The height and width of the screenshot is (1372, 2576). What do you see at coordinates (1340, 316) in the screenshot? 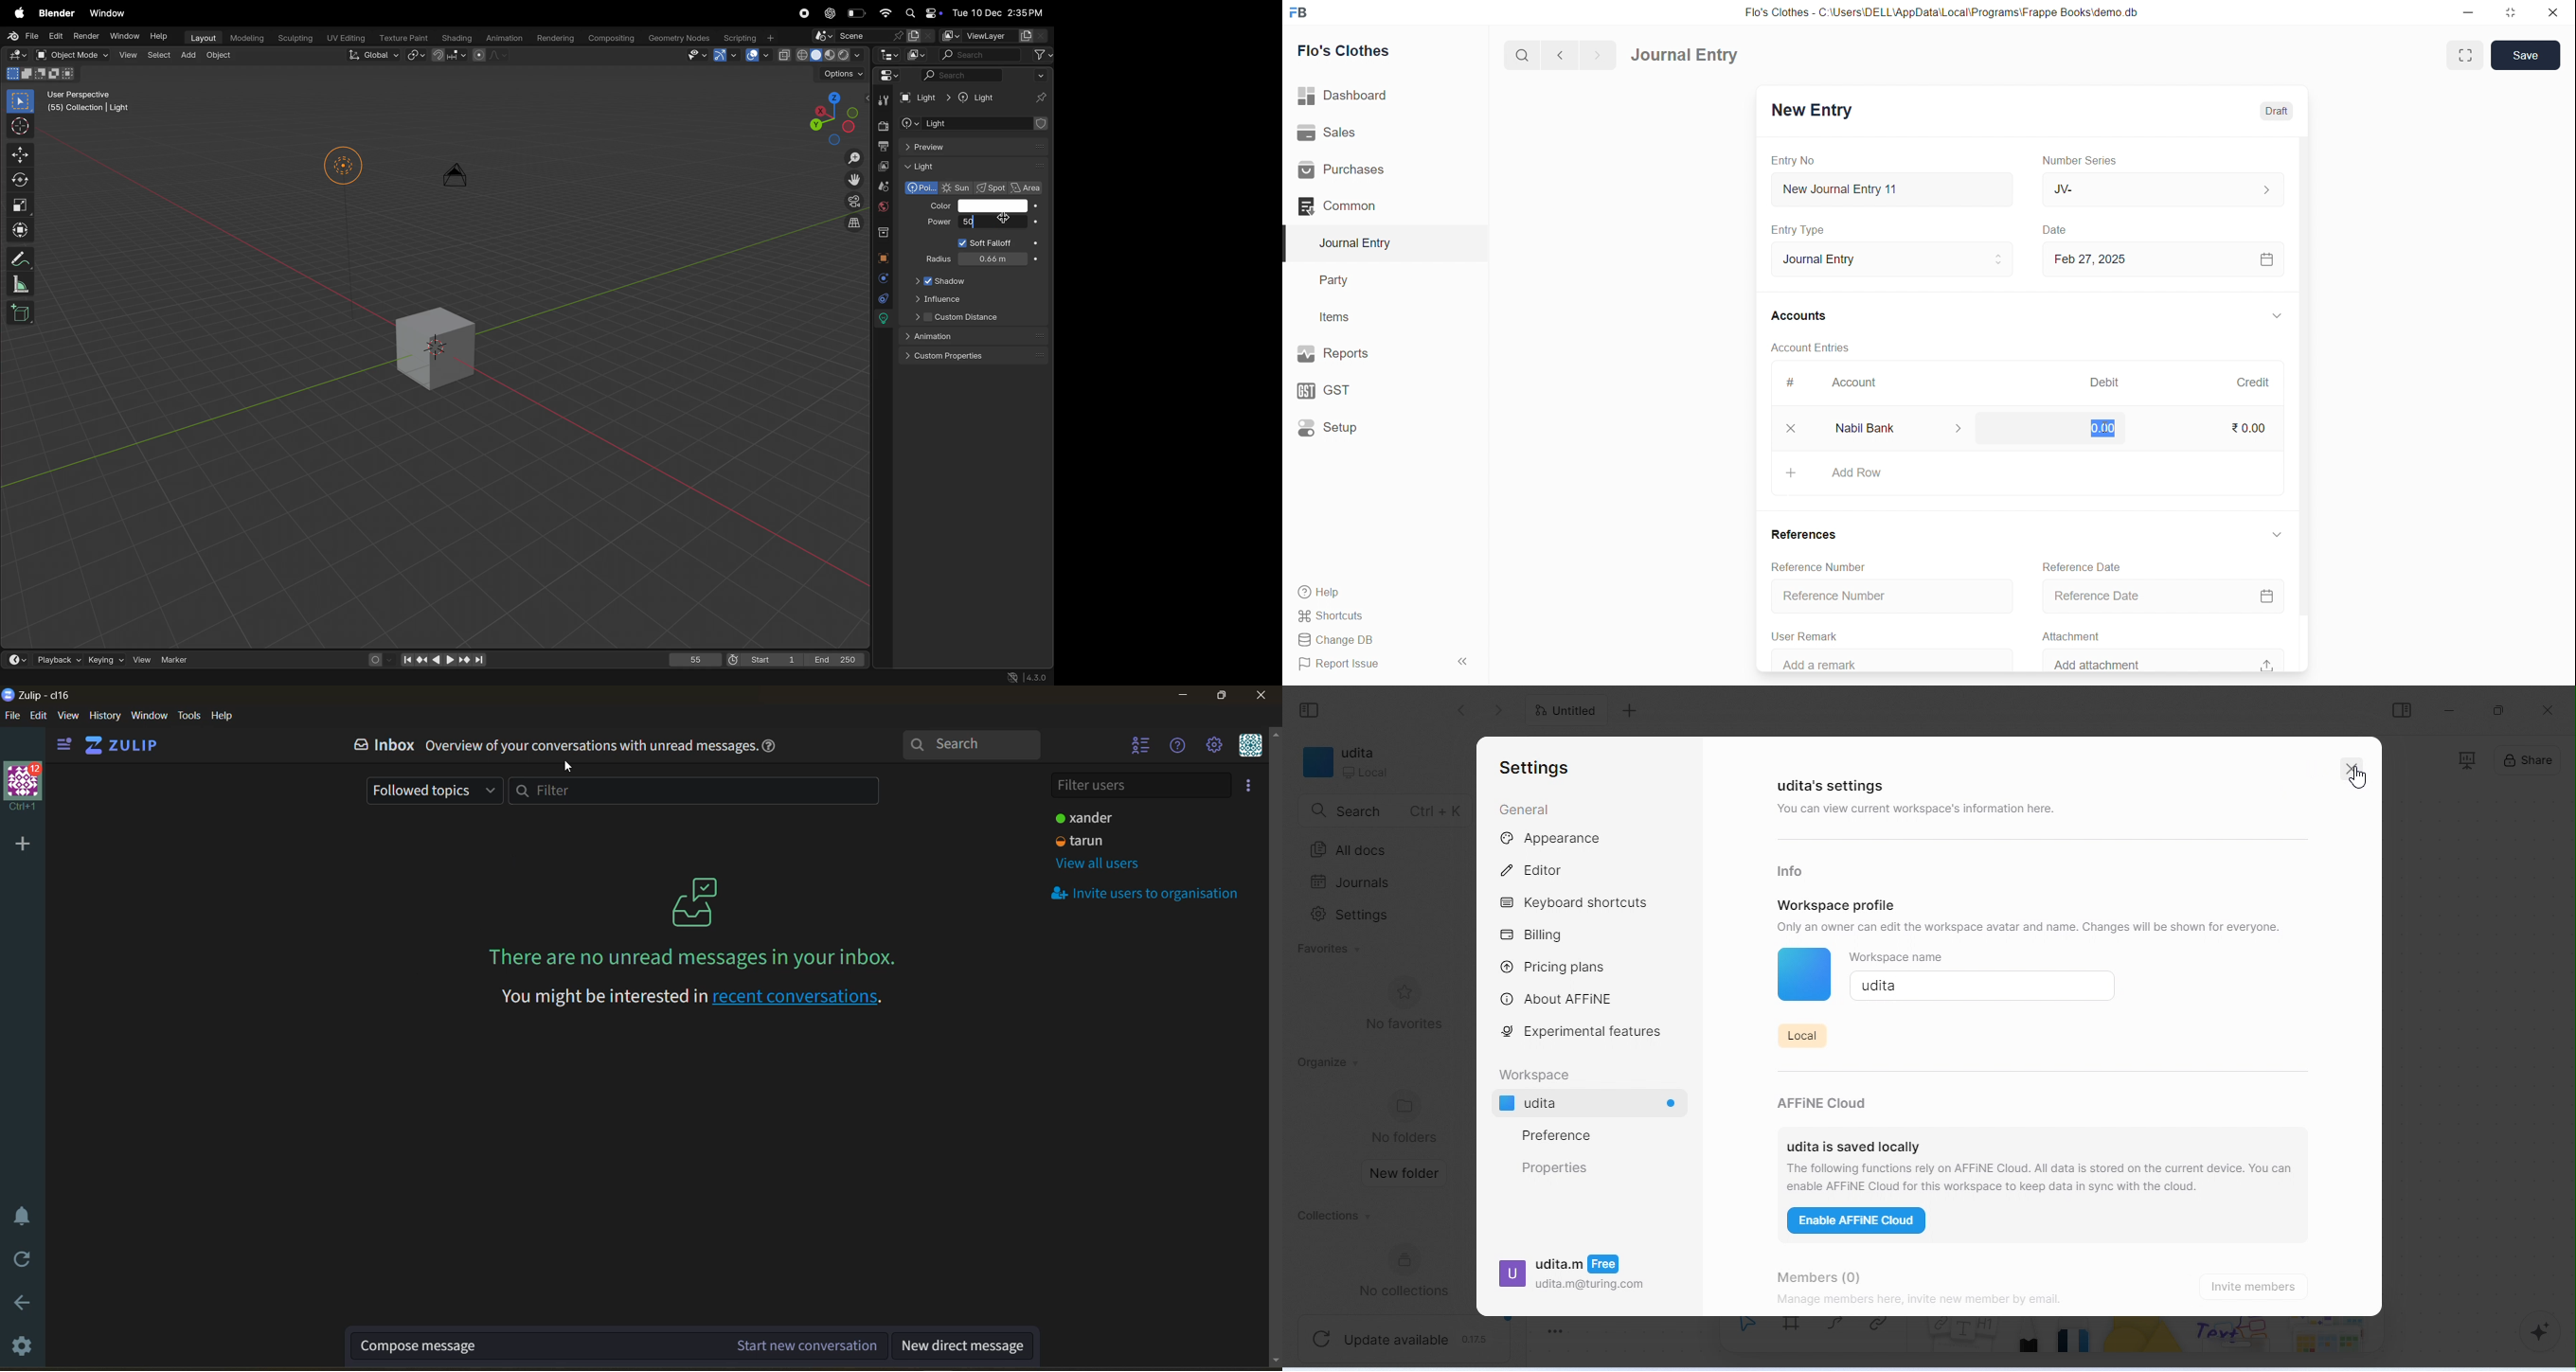
I see `Items` at bounding box center [1340, 316].